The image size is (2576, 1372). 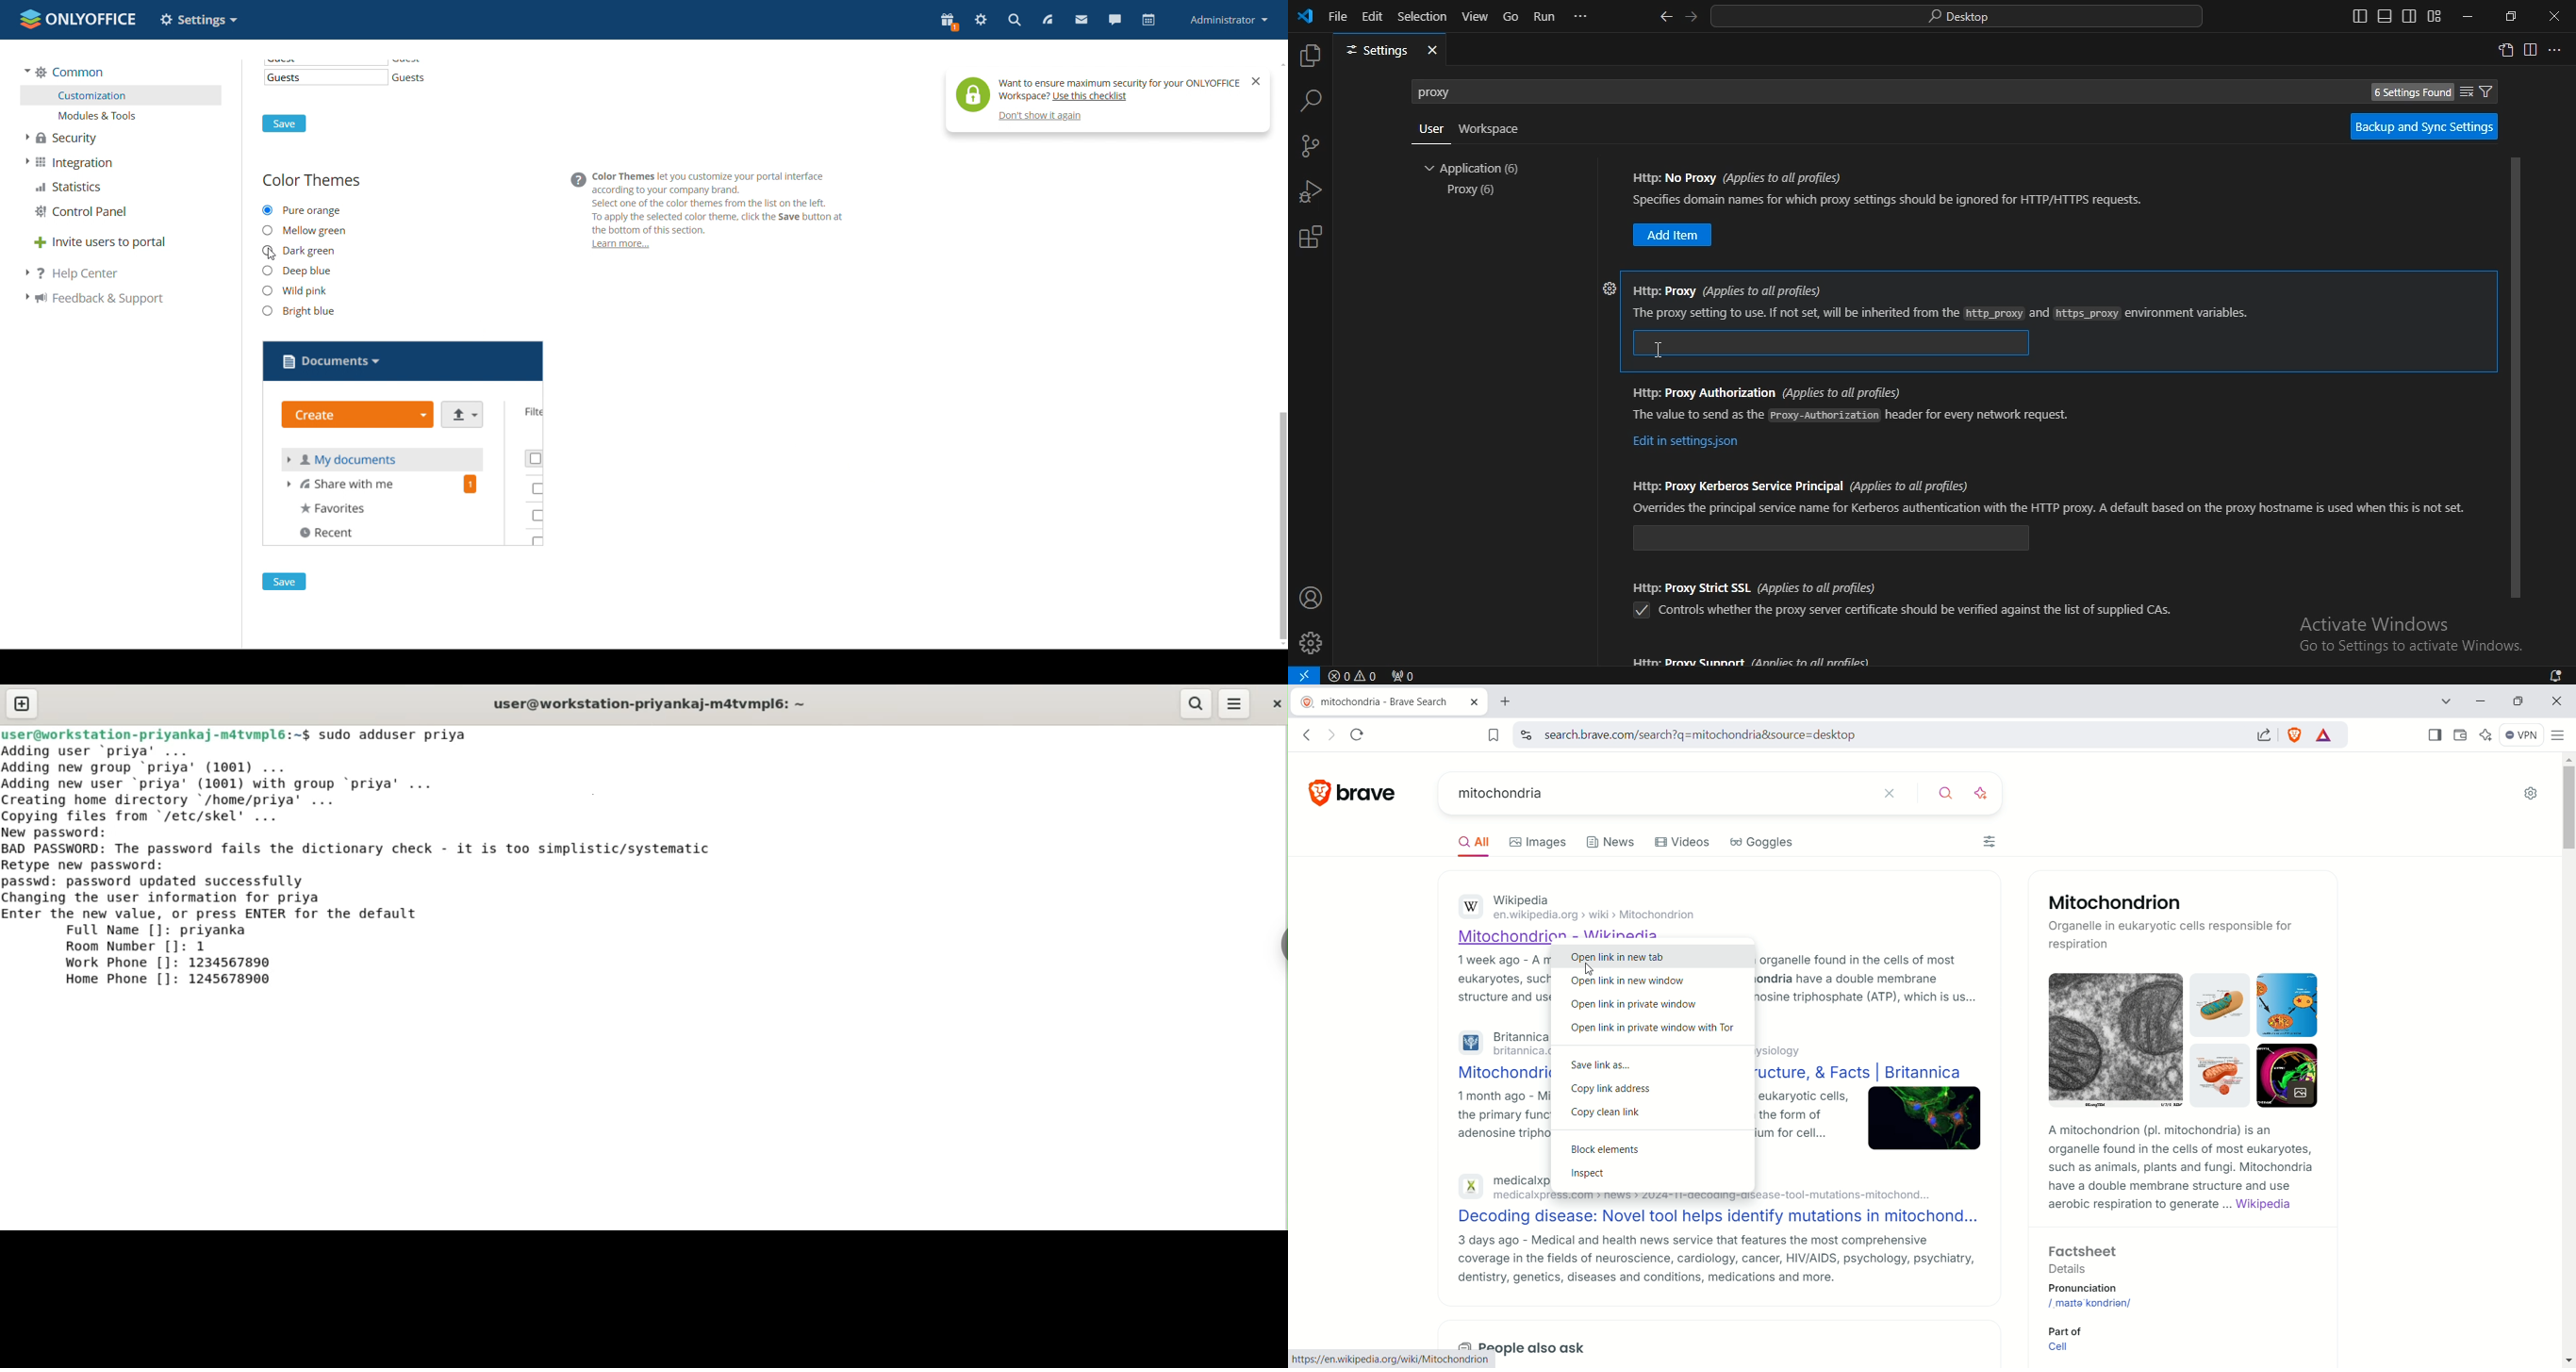 What do you see at coordinates (1539, 843) in the screenshot?
I see `images` at bounding box center [1539, 843].